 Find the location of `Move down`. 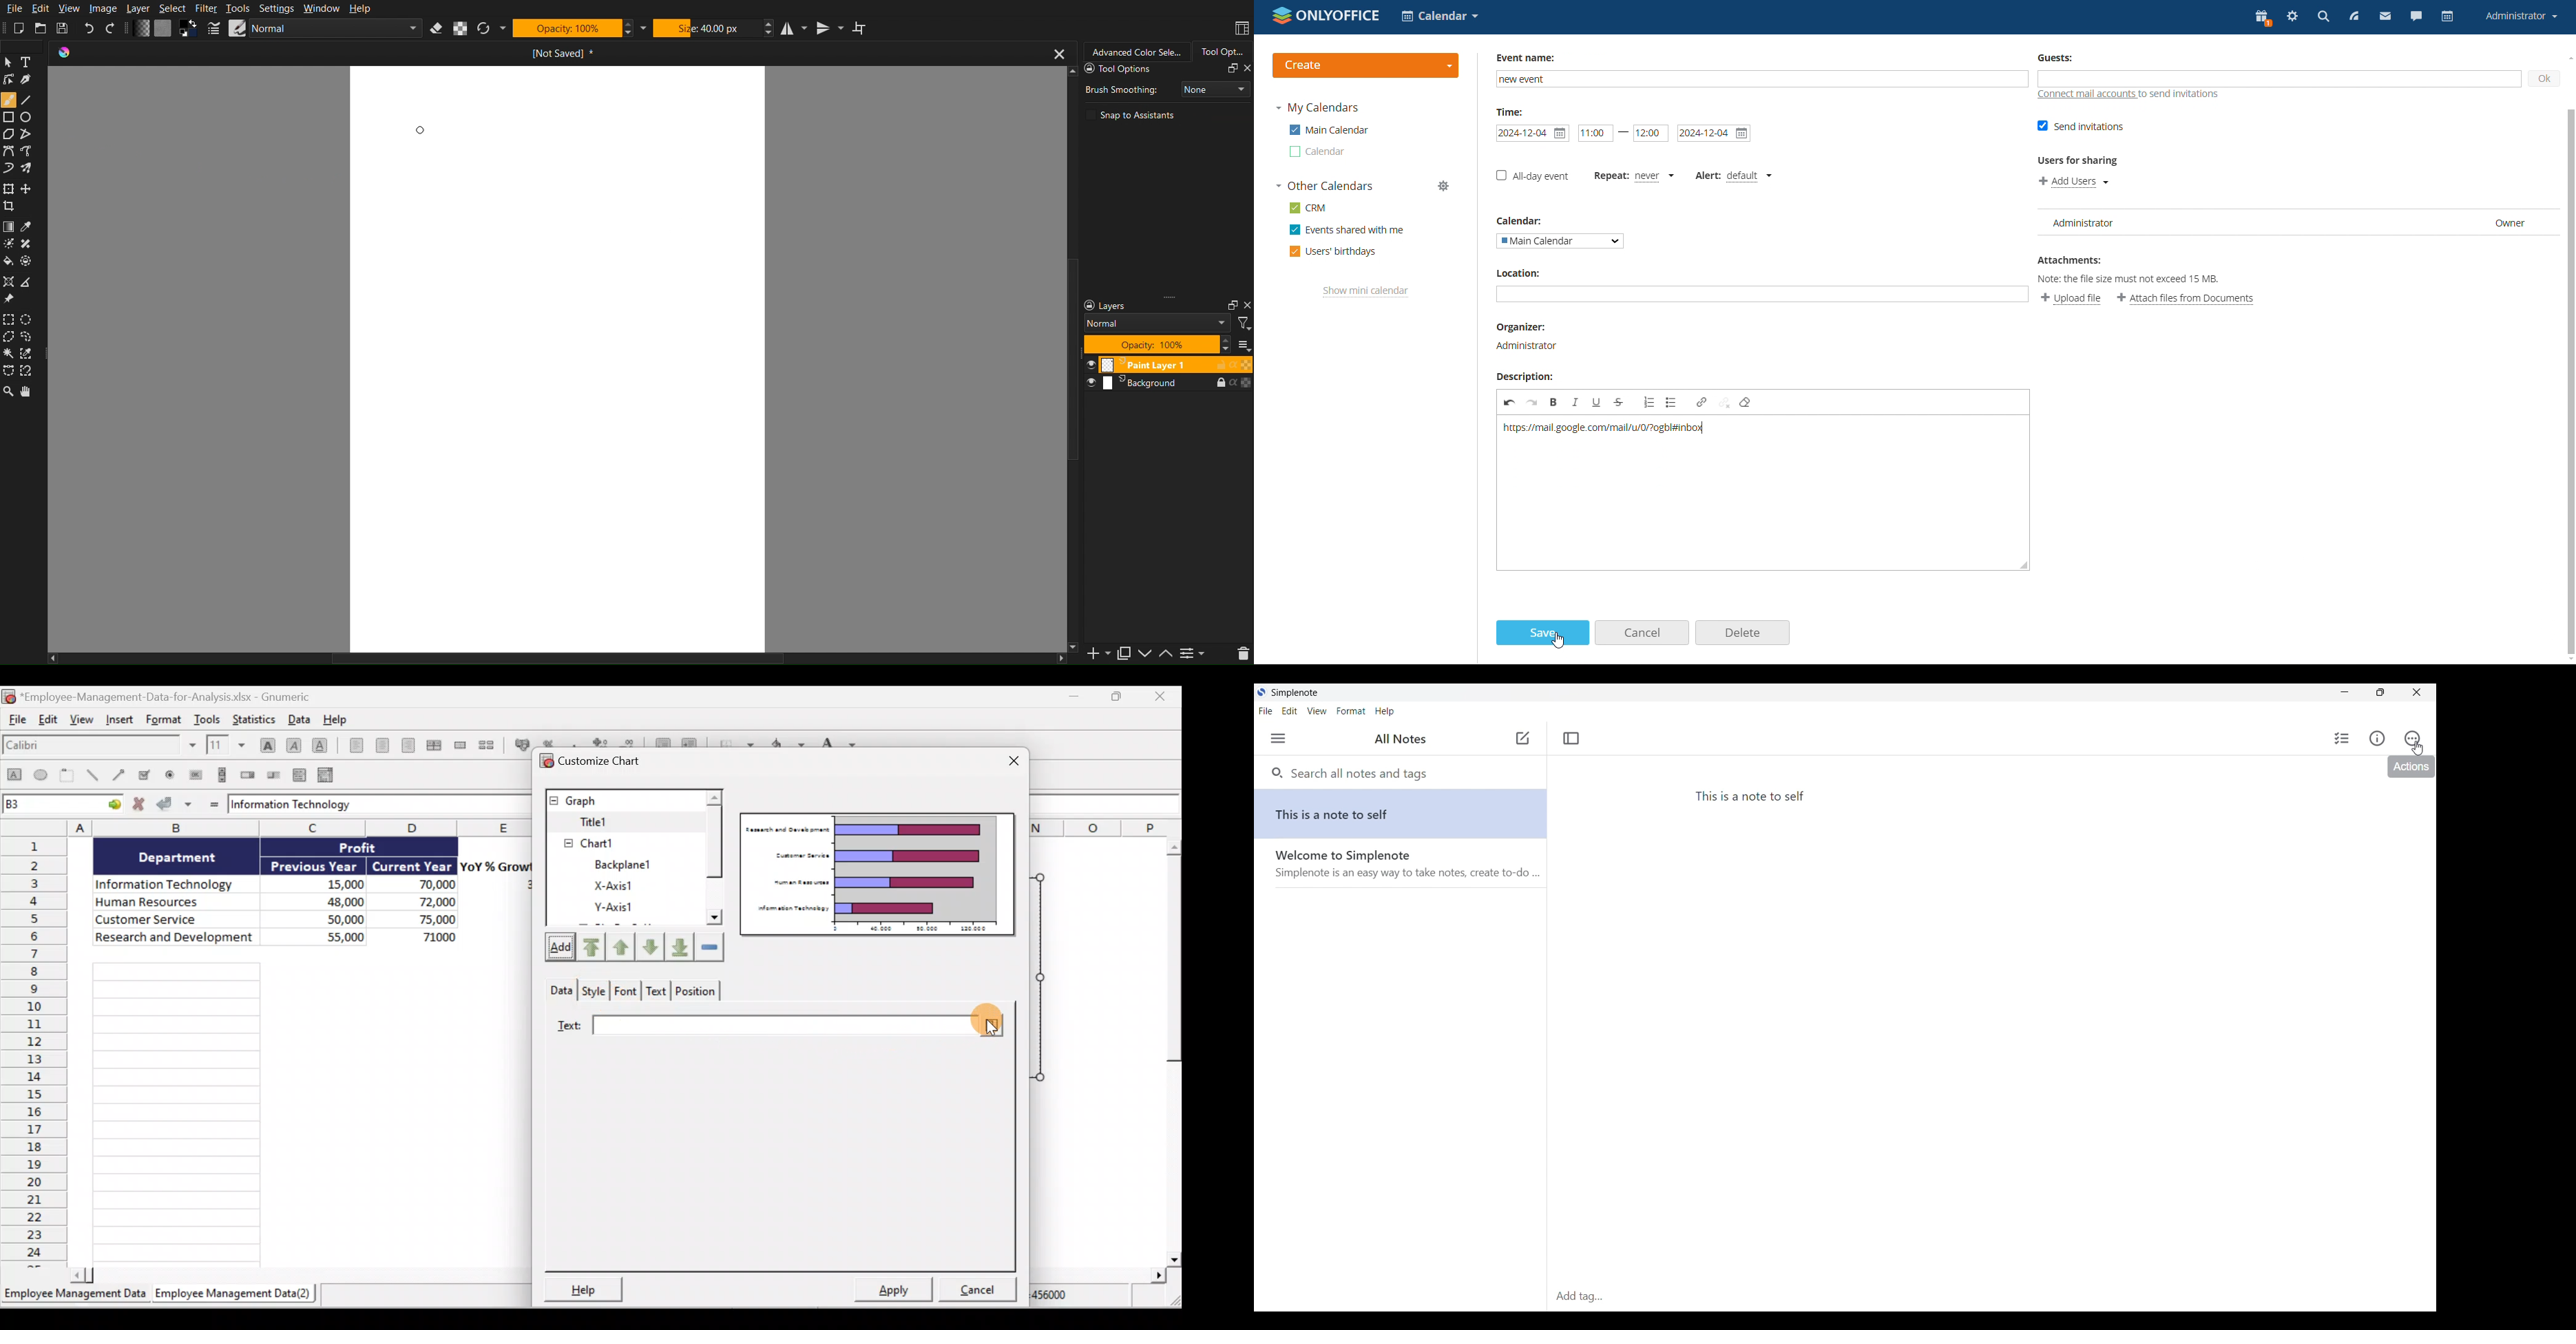

Move down is located at coordinates (652, 946).